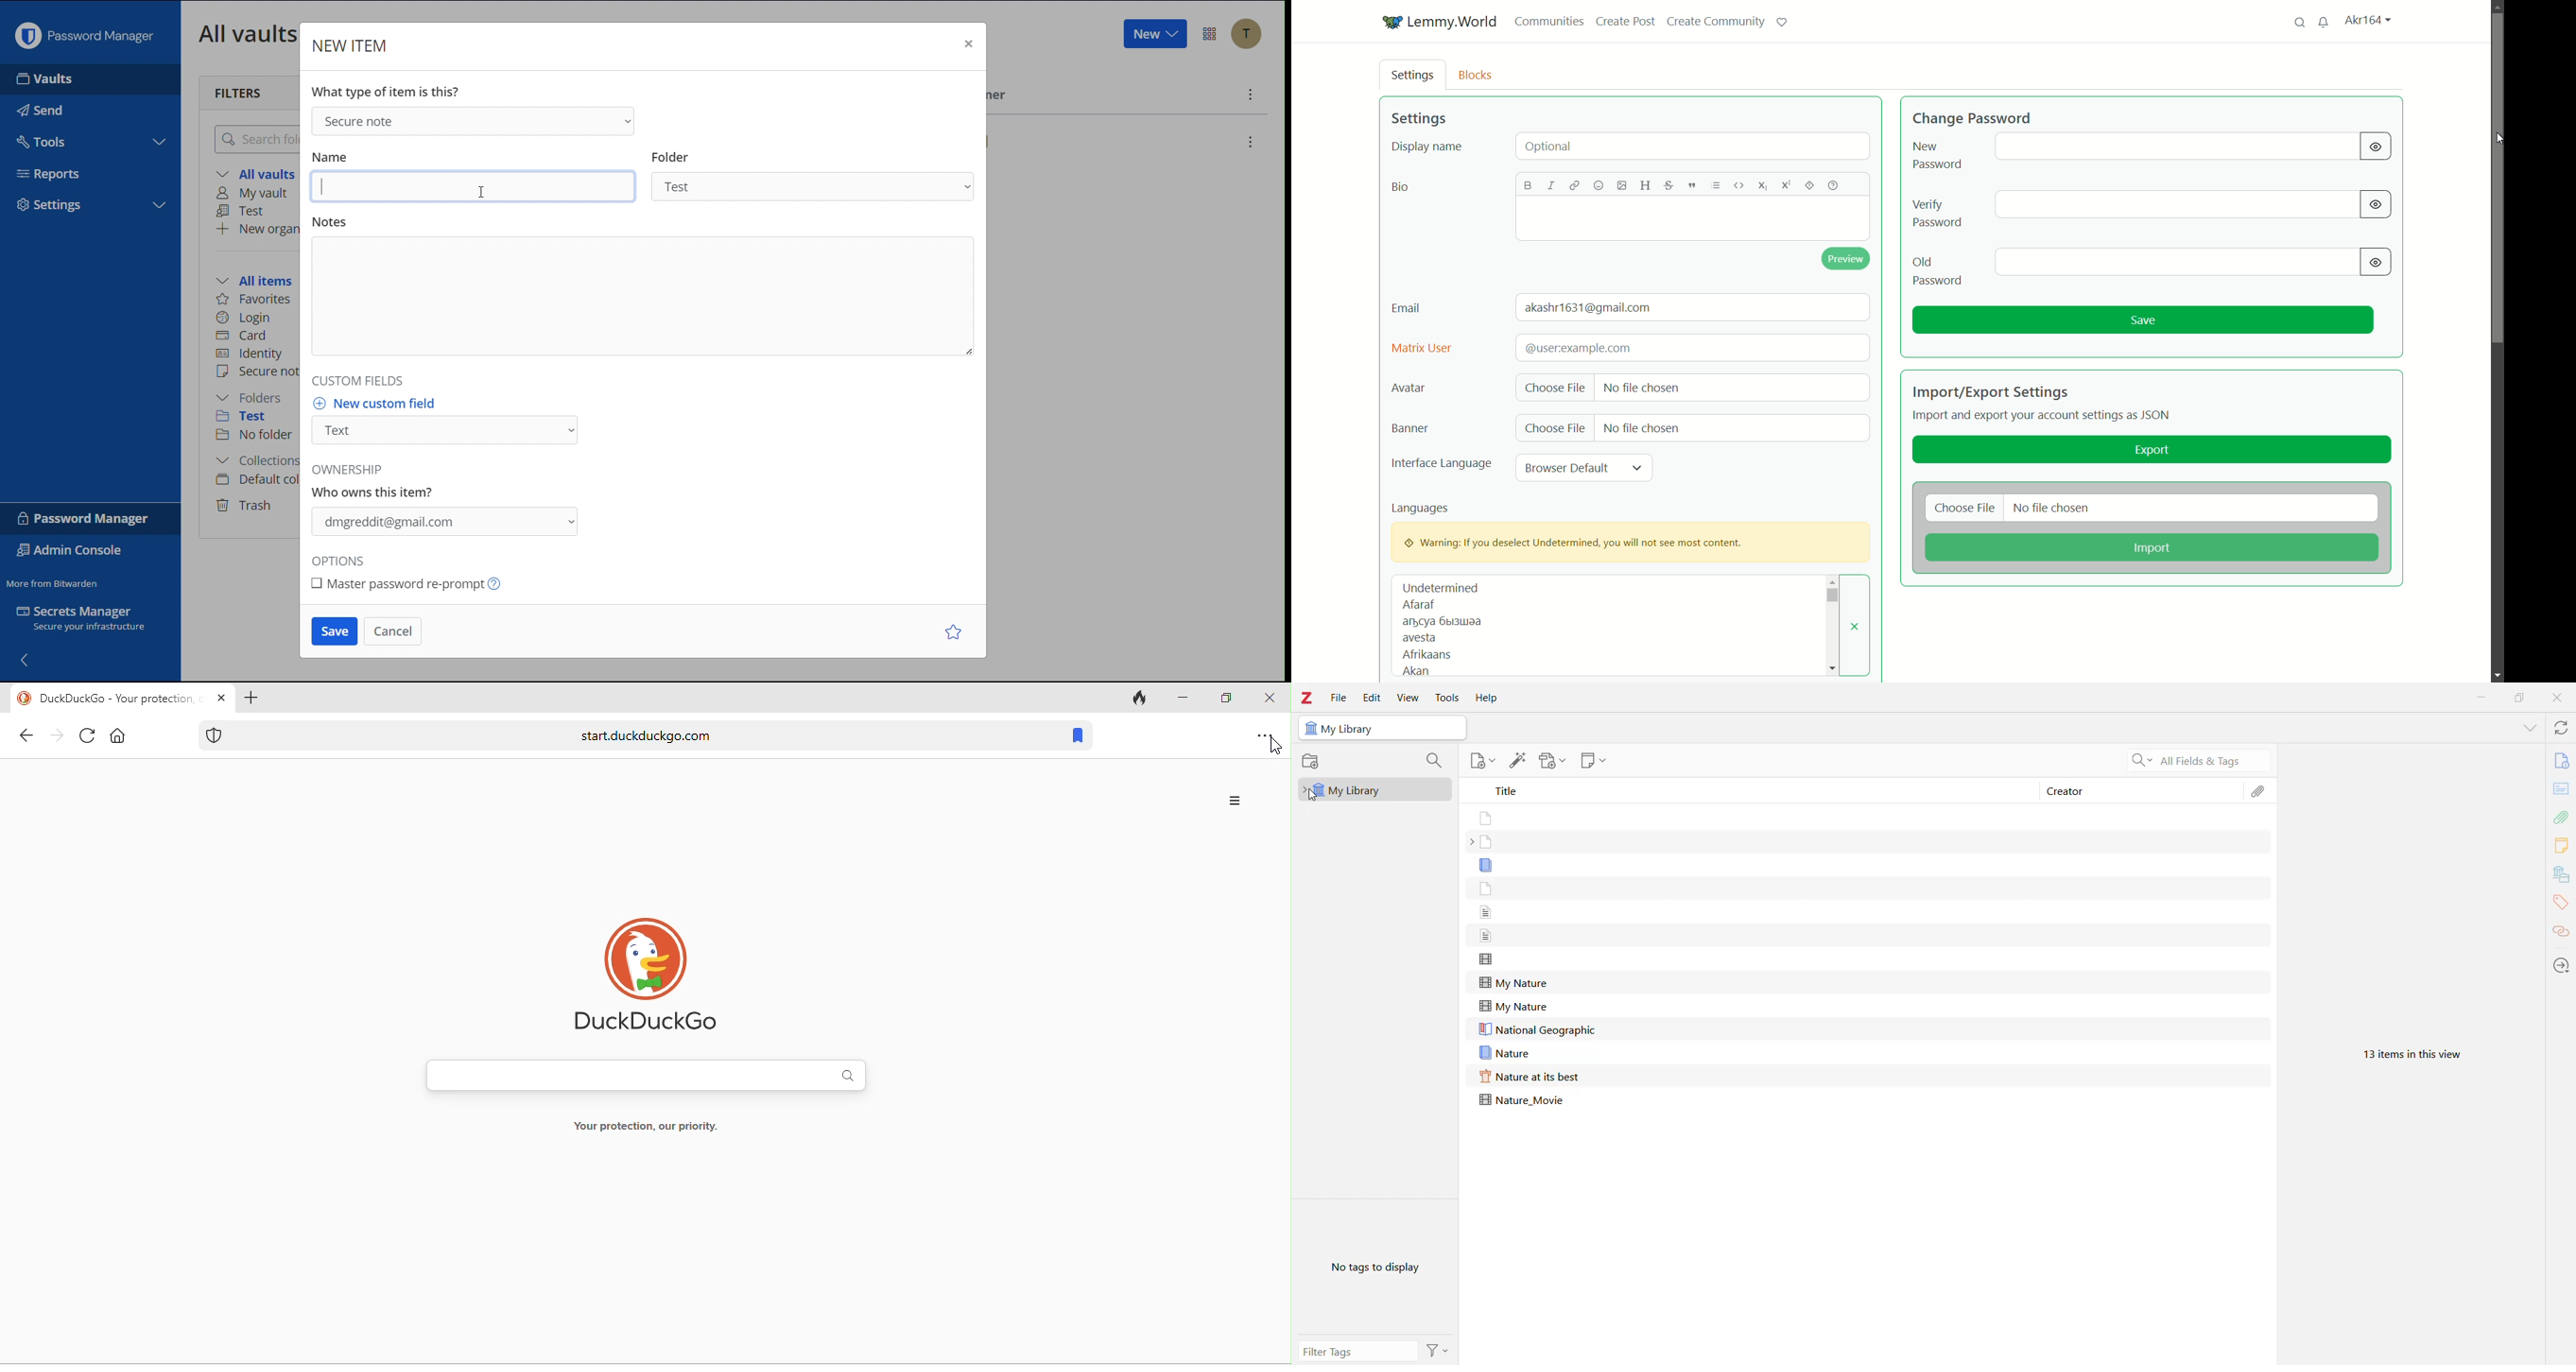  I want to click on New organization, so click(257, 228).